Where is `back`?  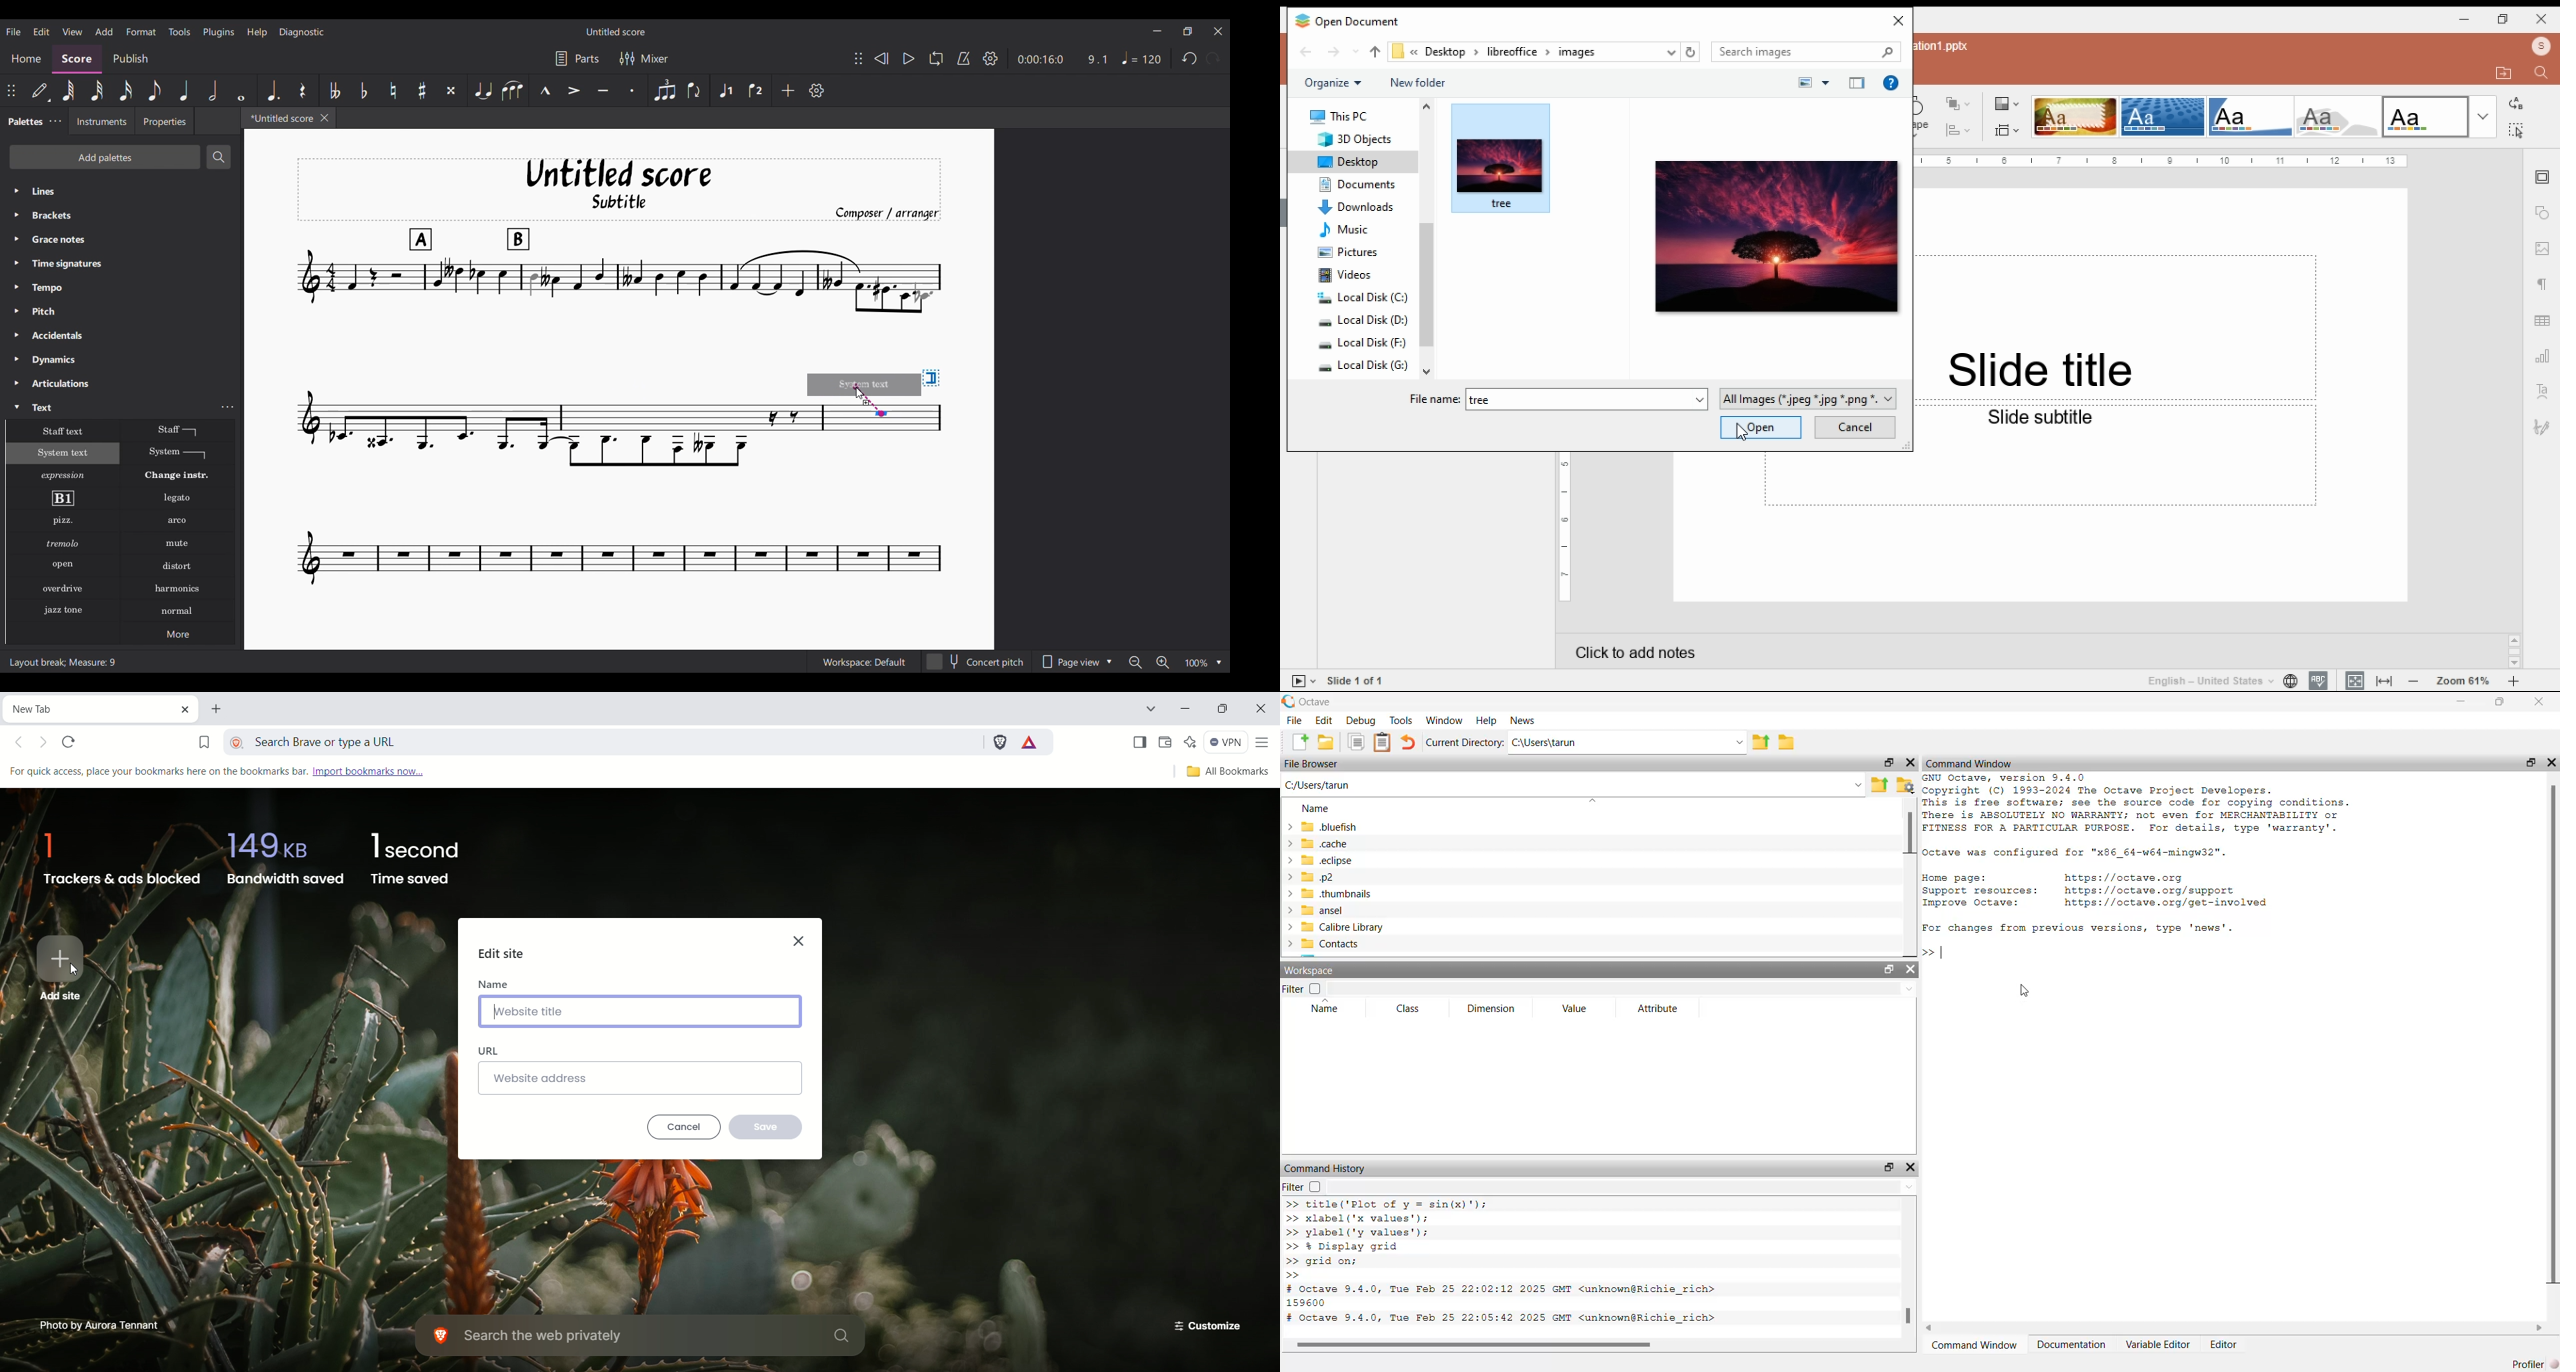 back is located at coordinates (1306, 52).